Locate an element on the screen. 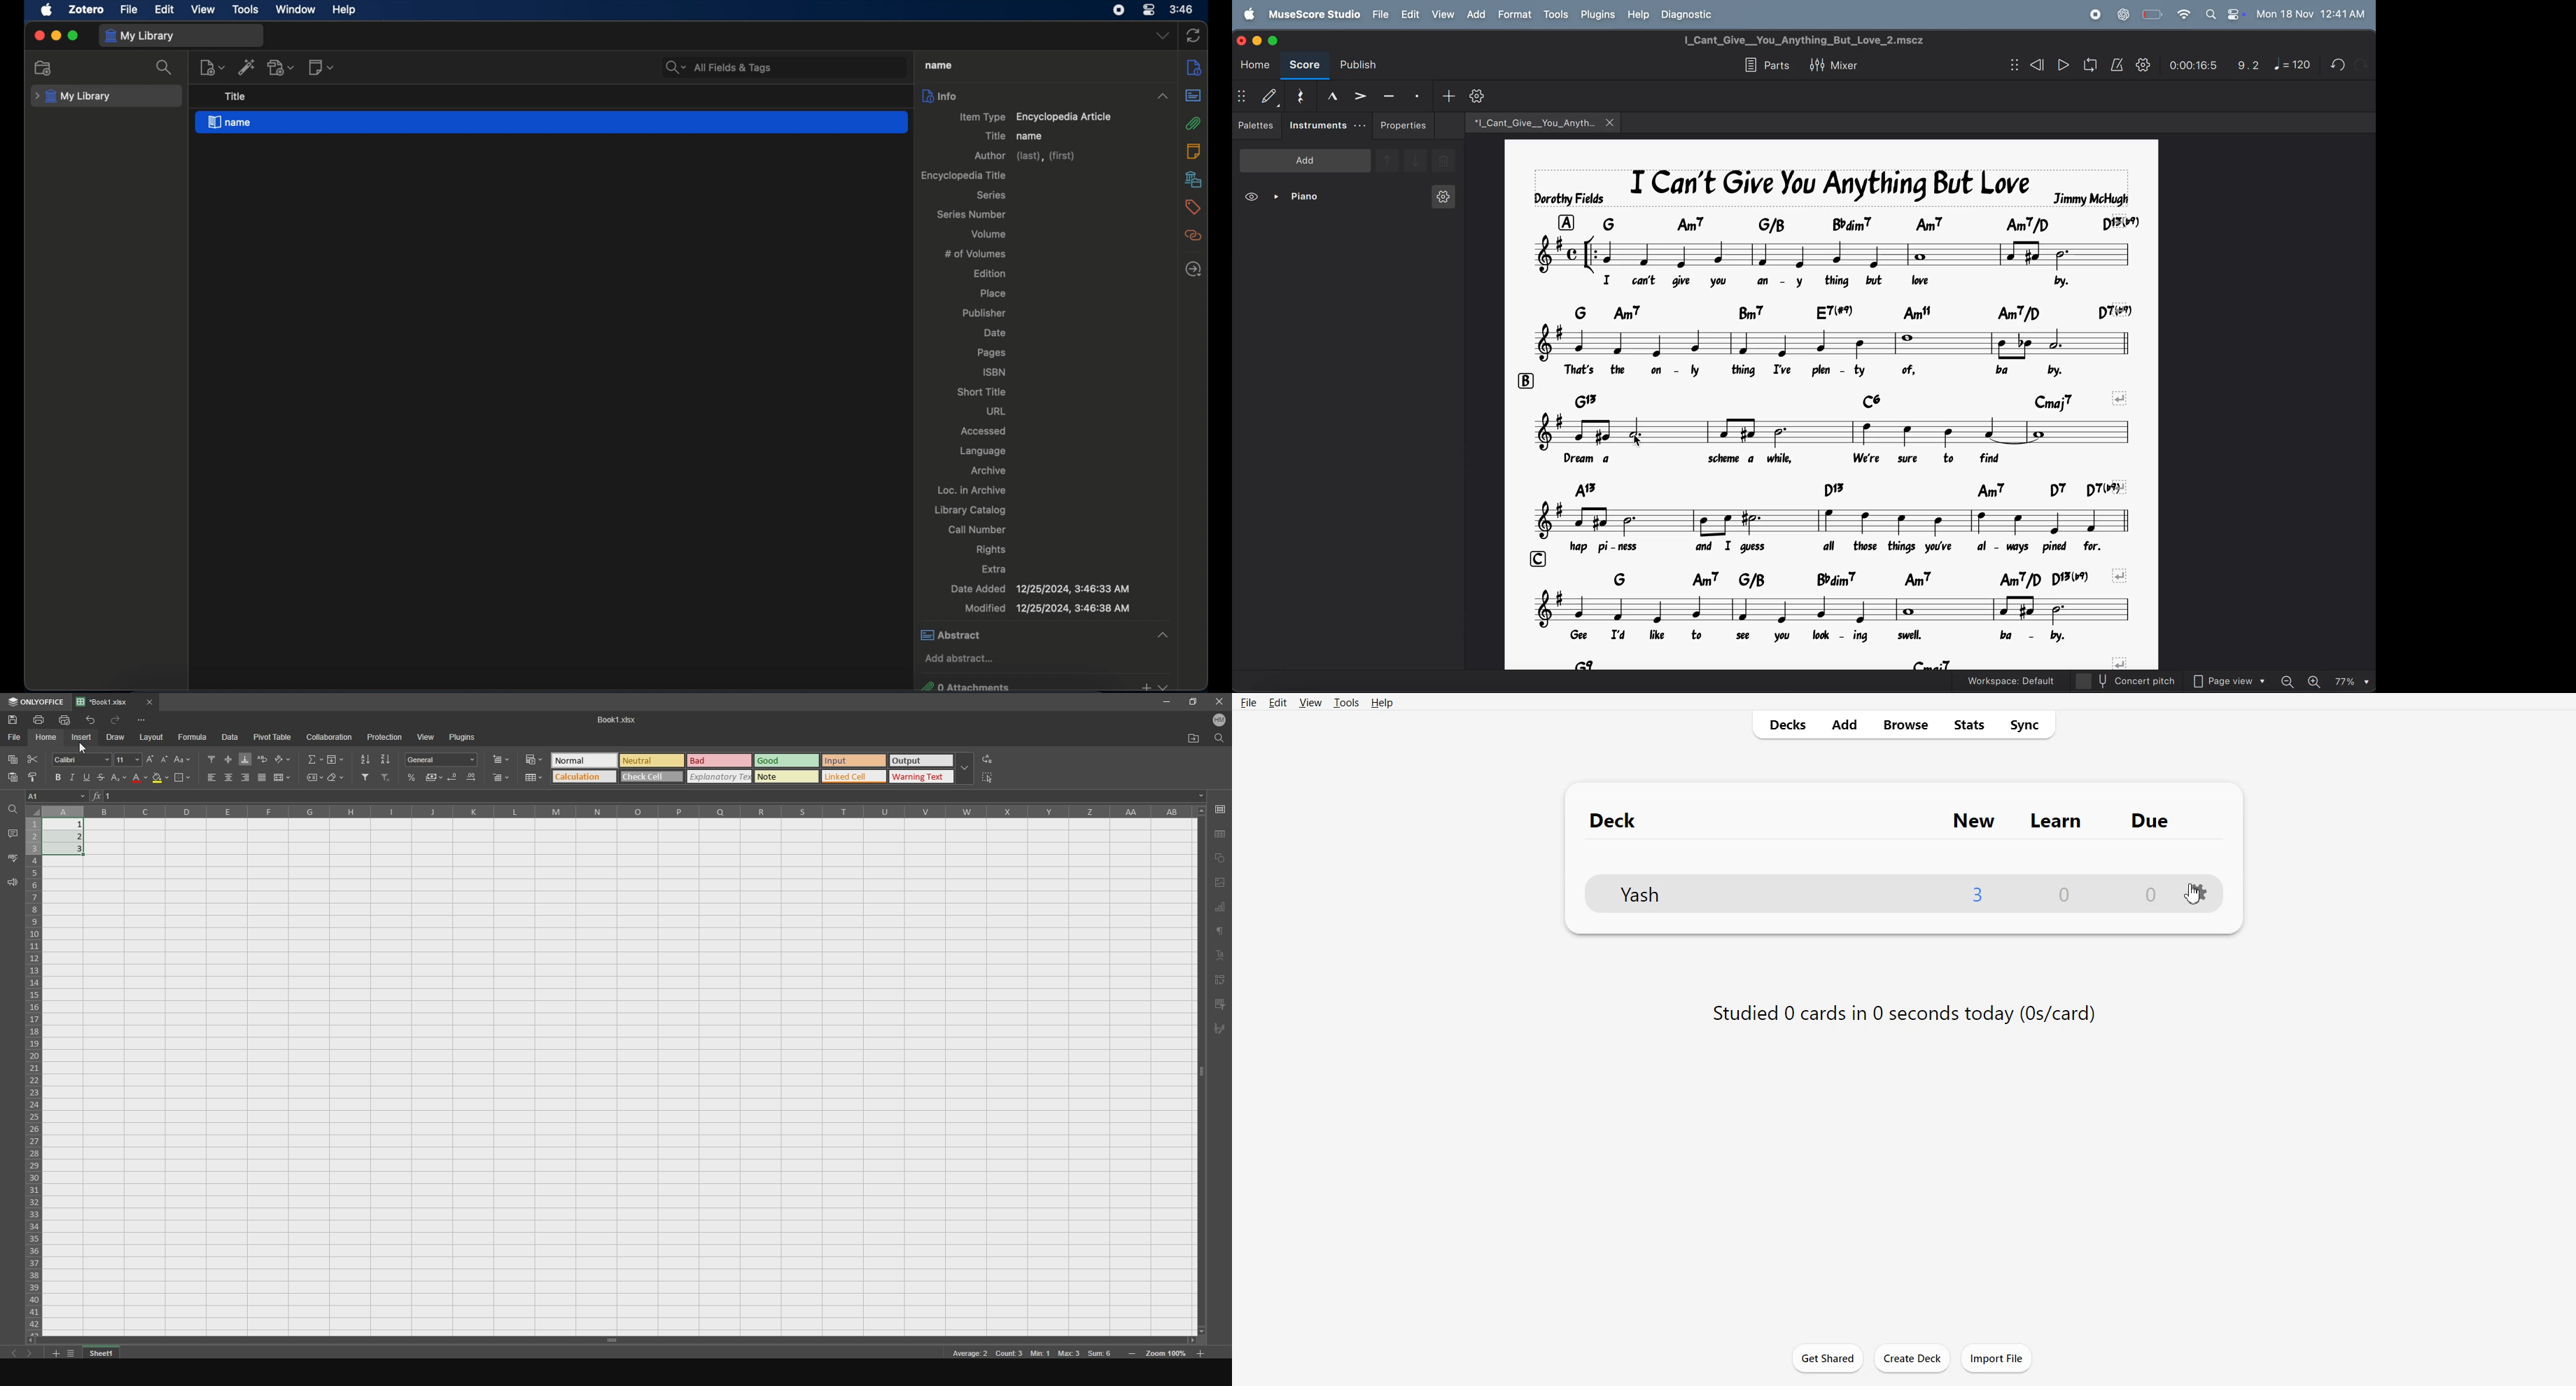  Get shared is located at coordinates (1827, 1358).